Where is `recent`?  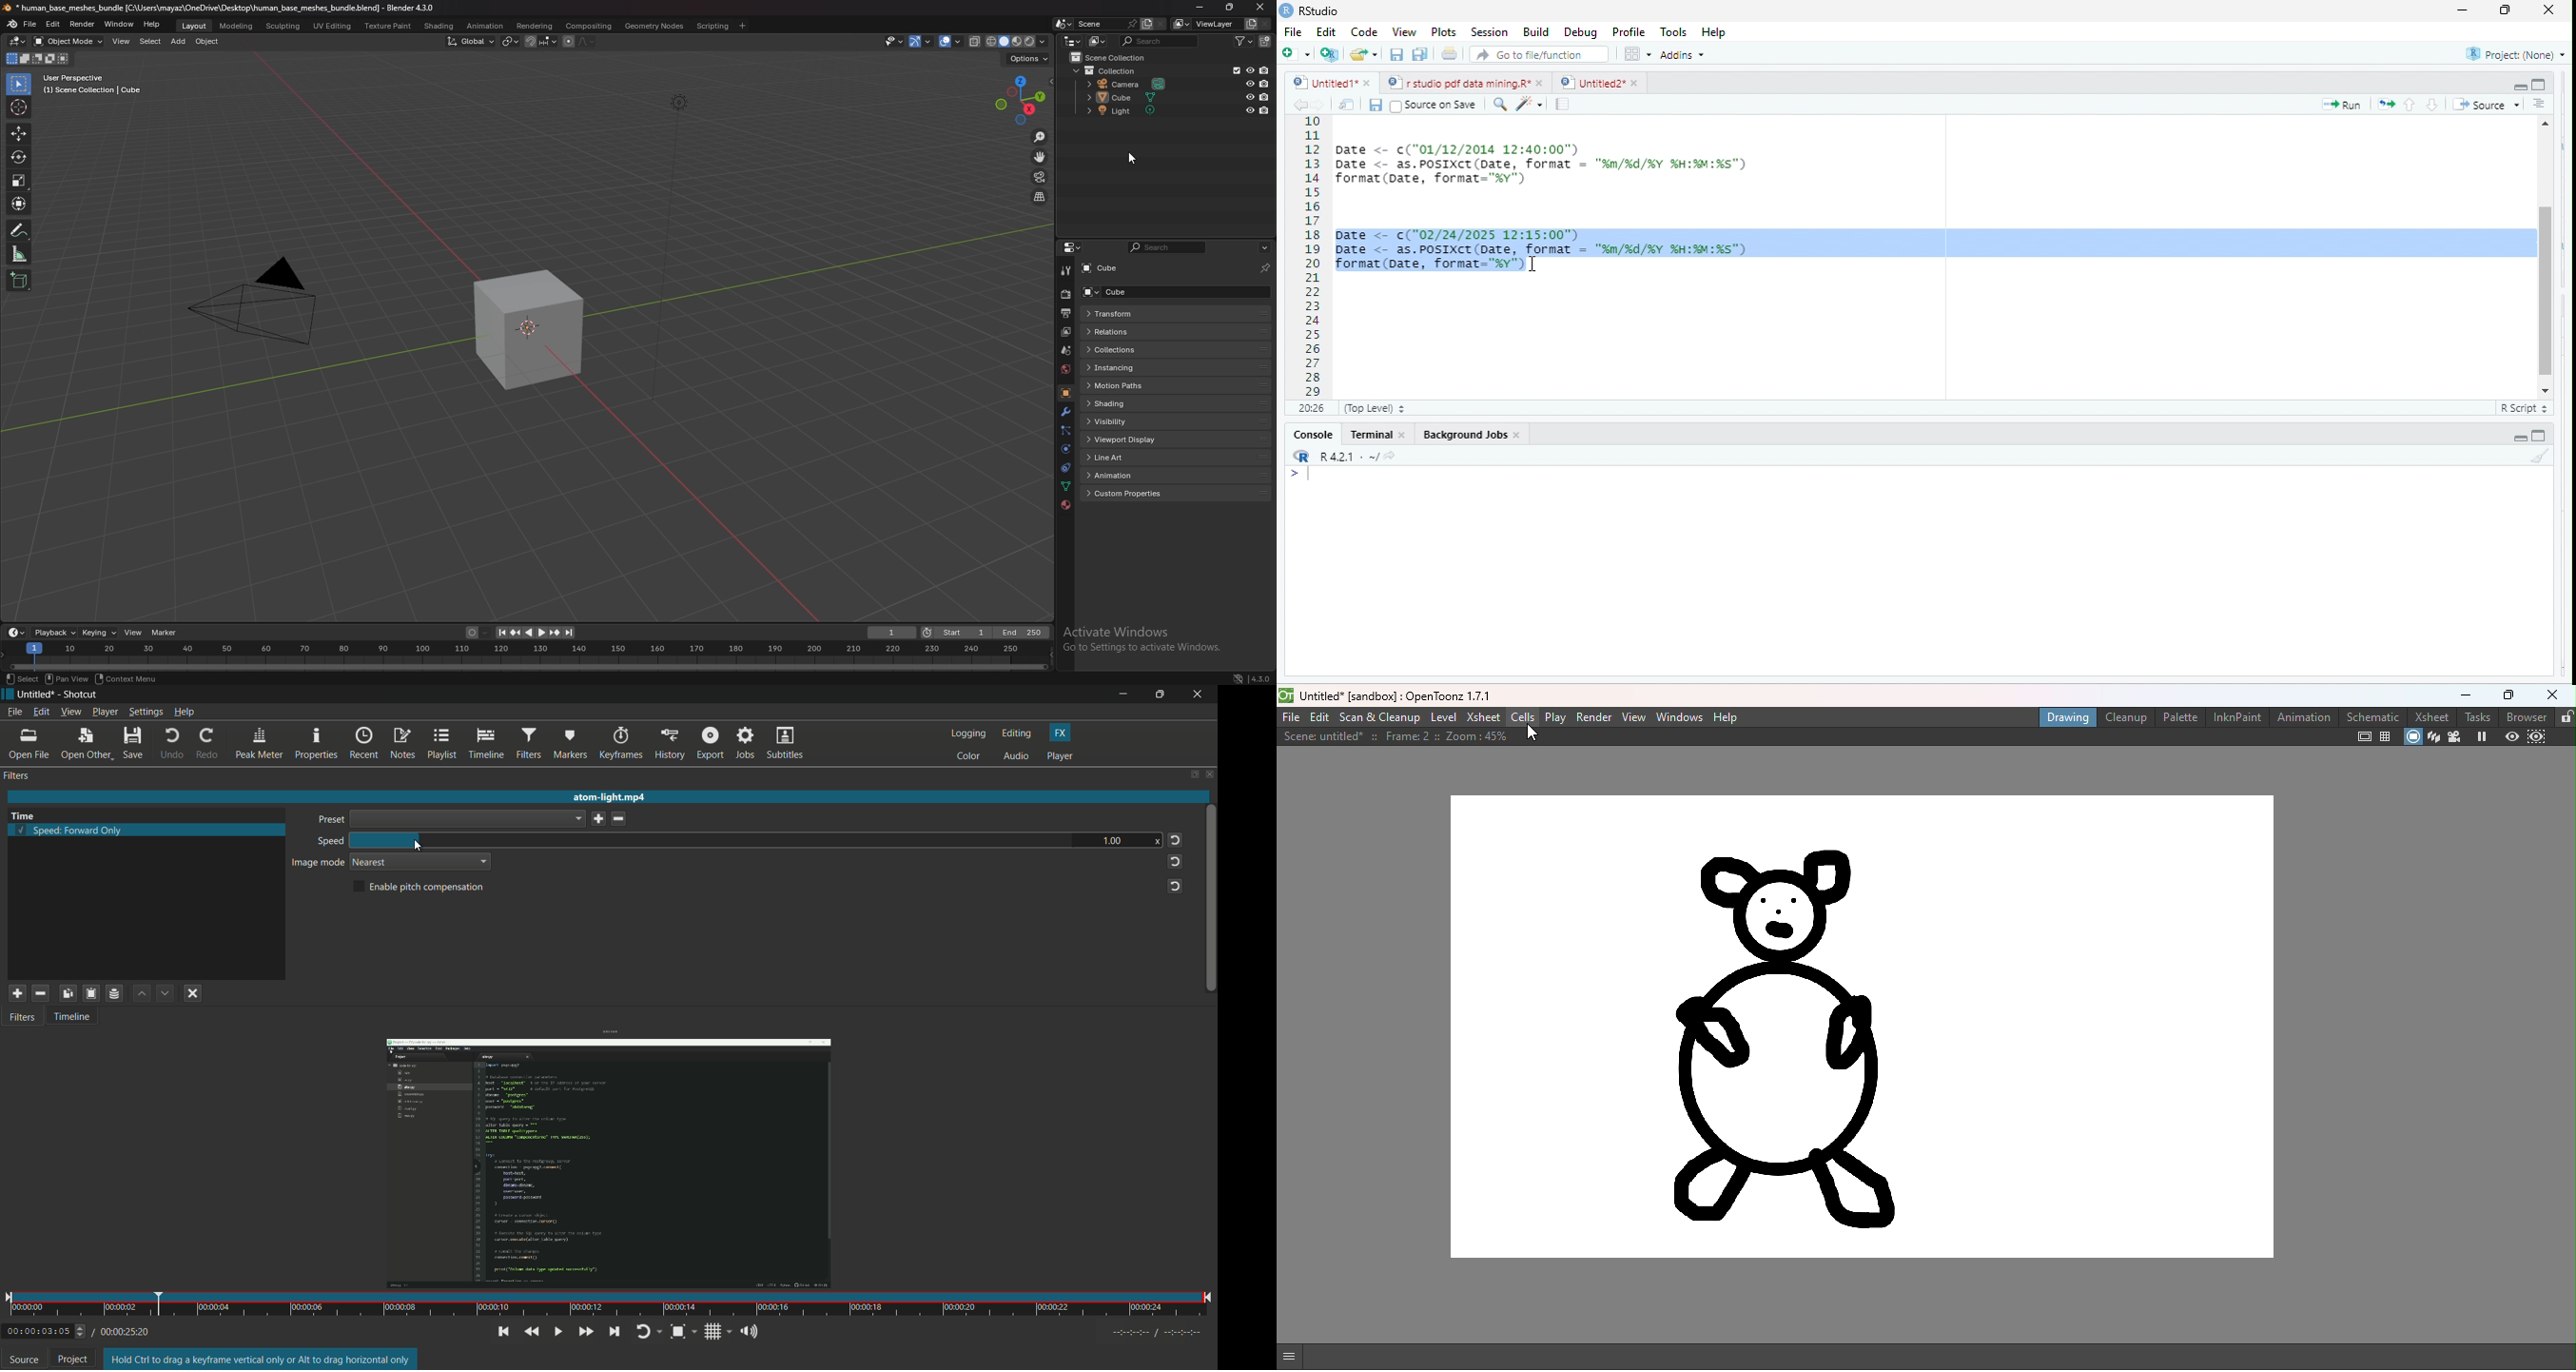
recent is located at coordinates (364, 744).